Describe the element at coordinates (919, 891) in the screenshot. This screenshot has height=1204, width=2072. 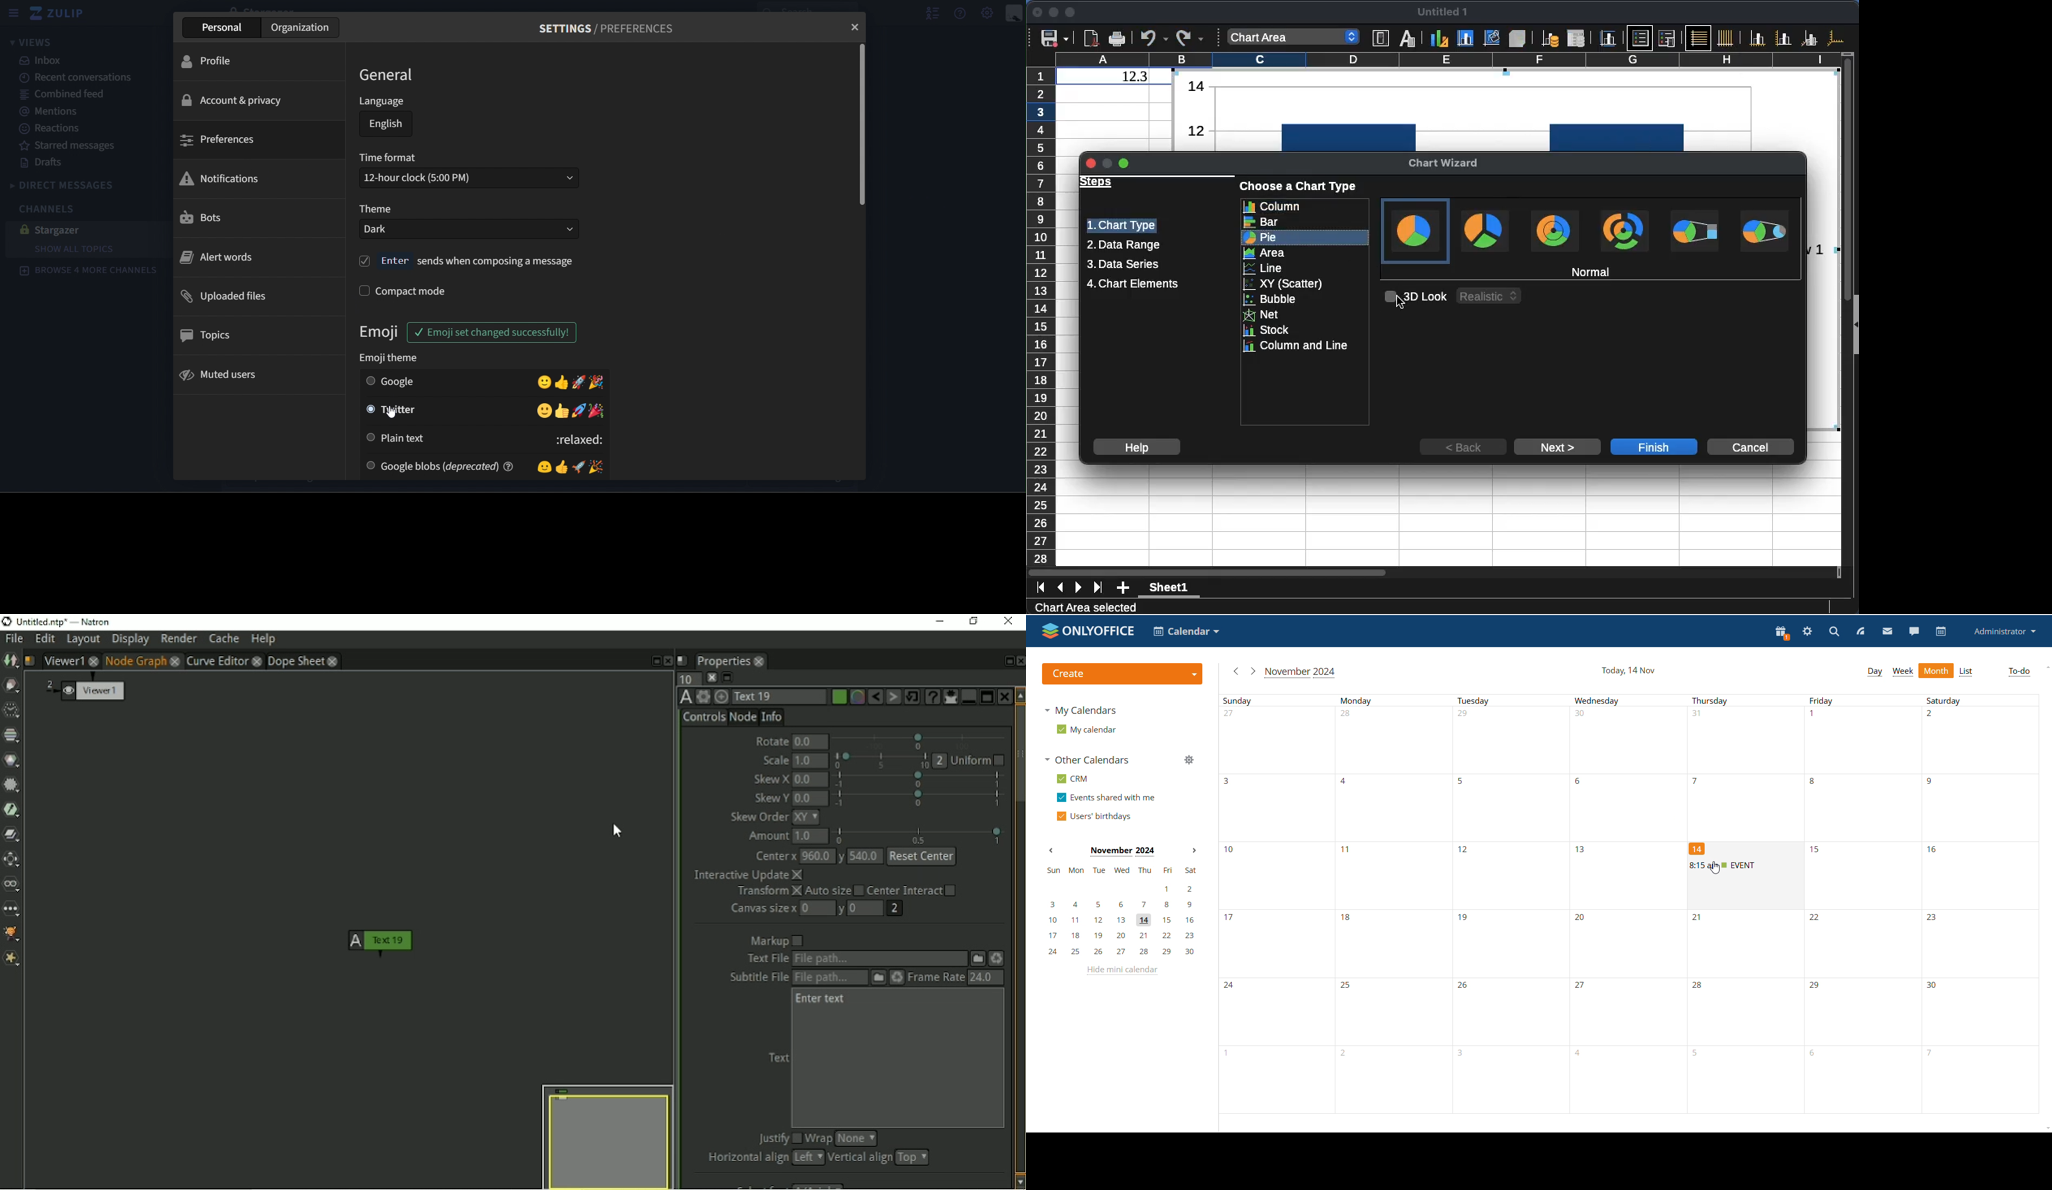
I see `Center Interact` at that location.